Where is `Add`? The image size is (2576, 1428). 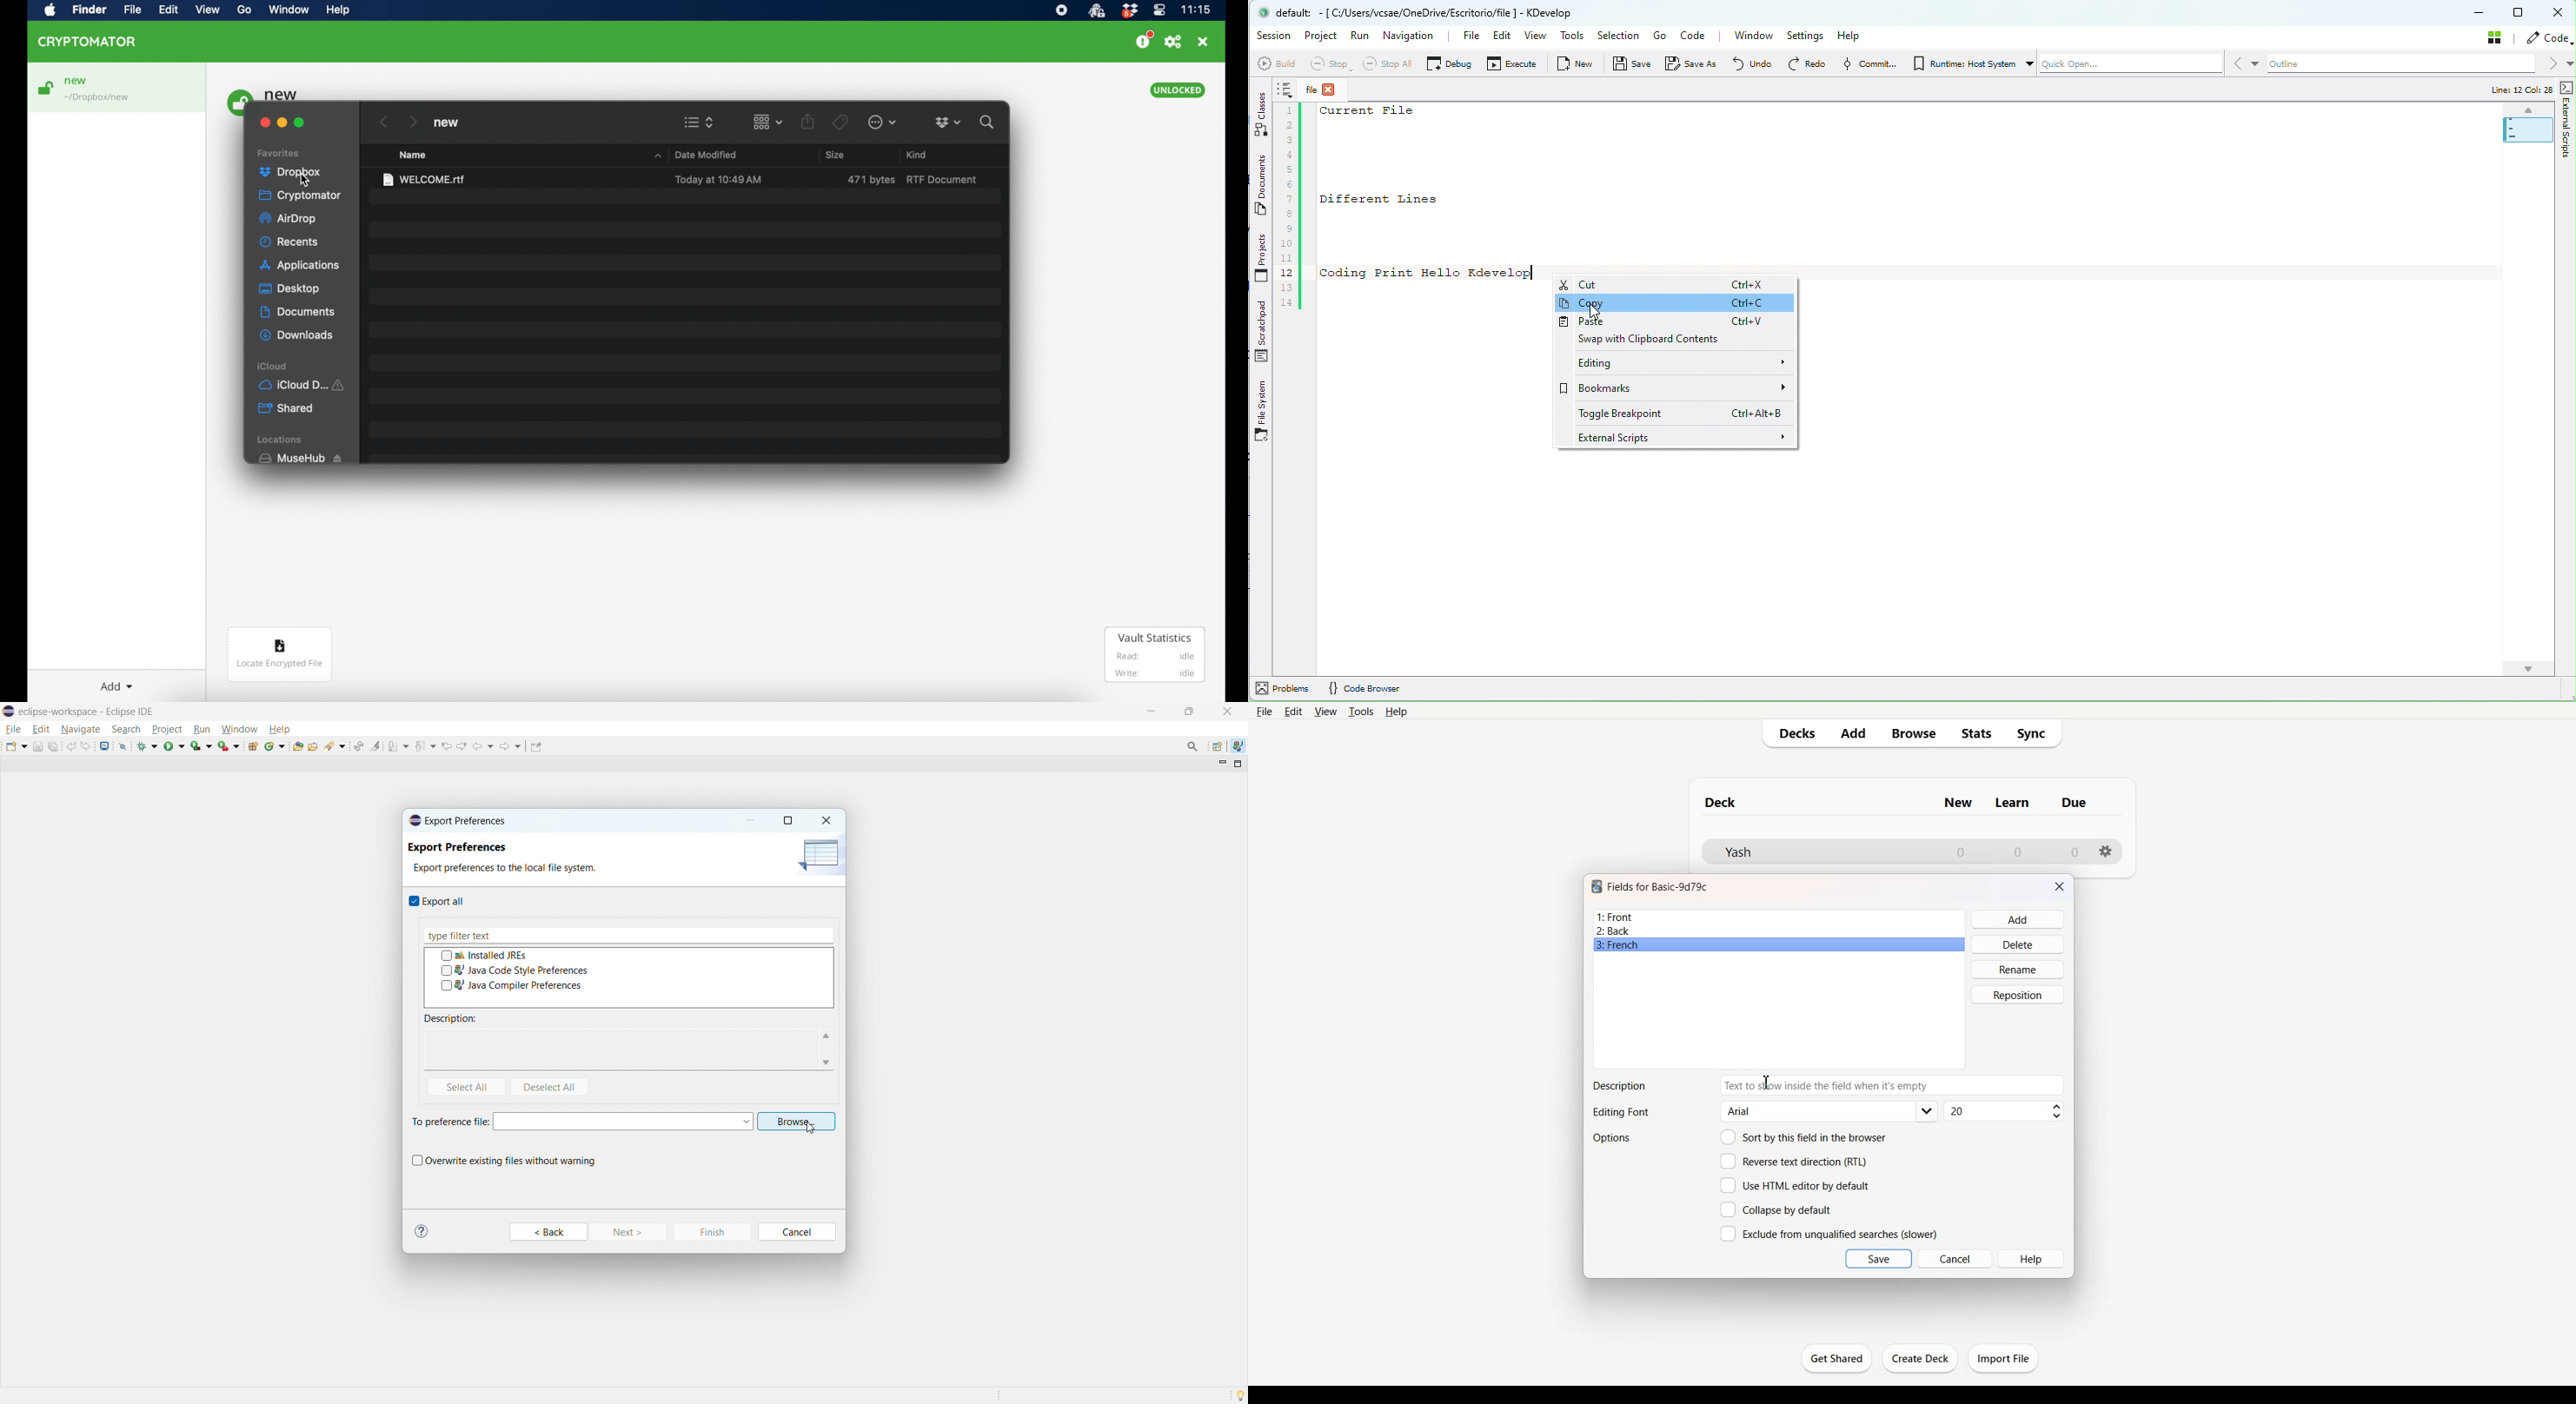 Add is located at coordinates (2019, 920).